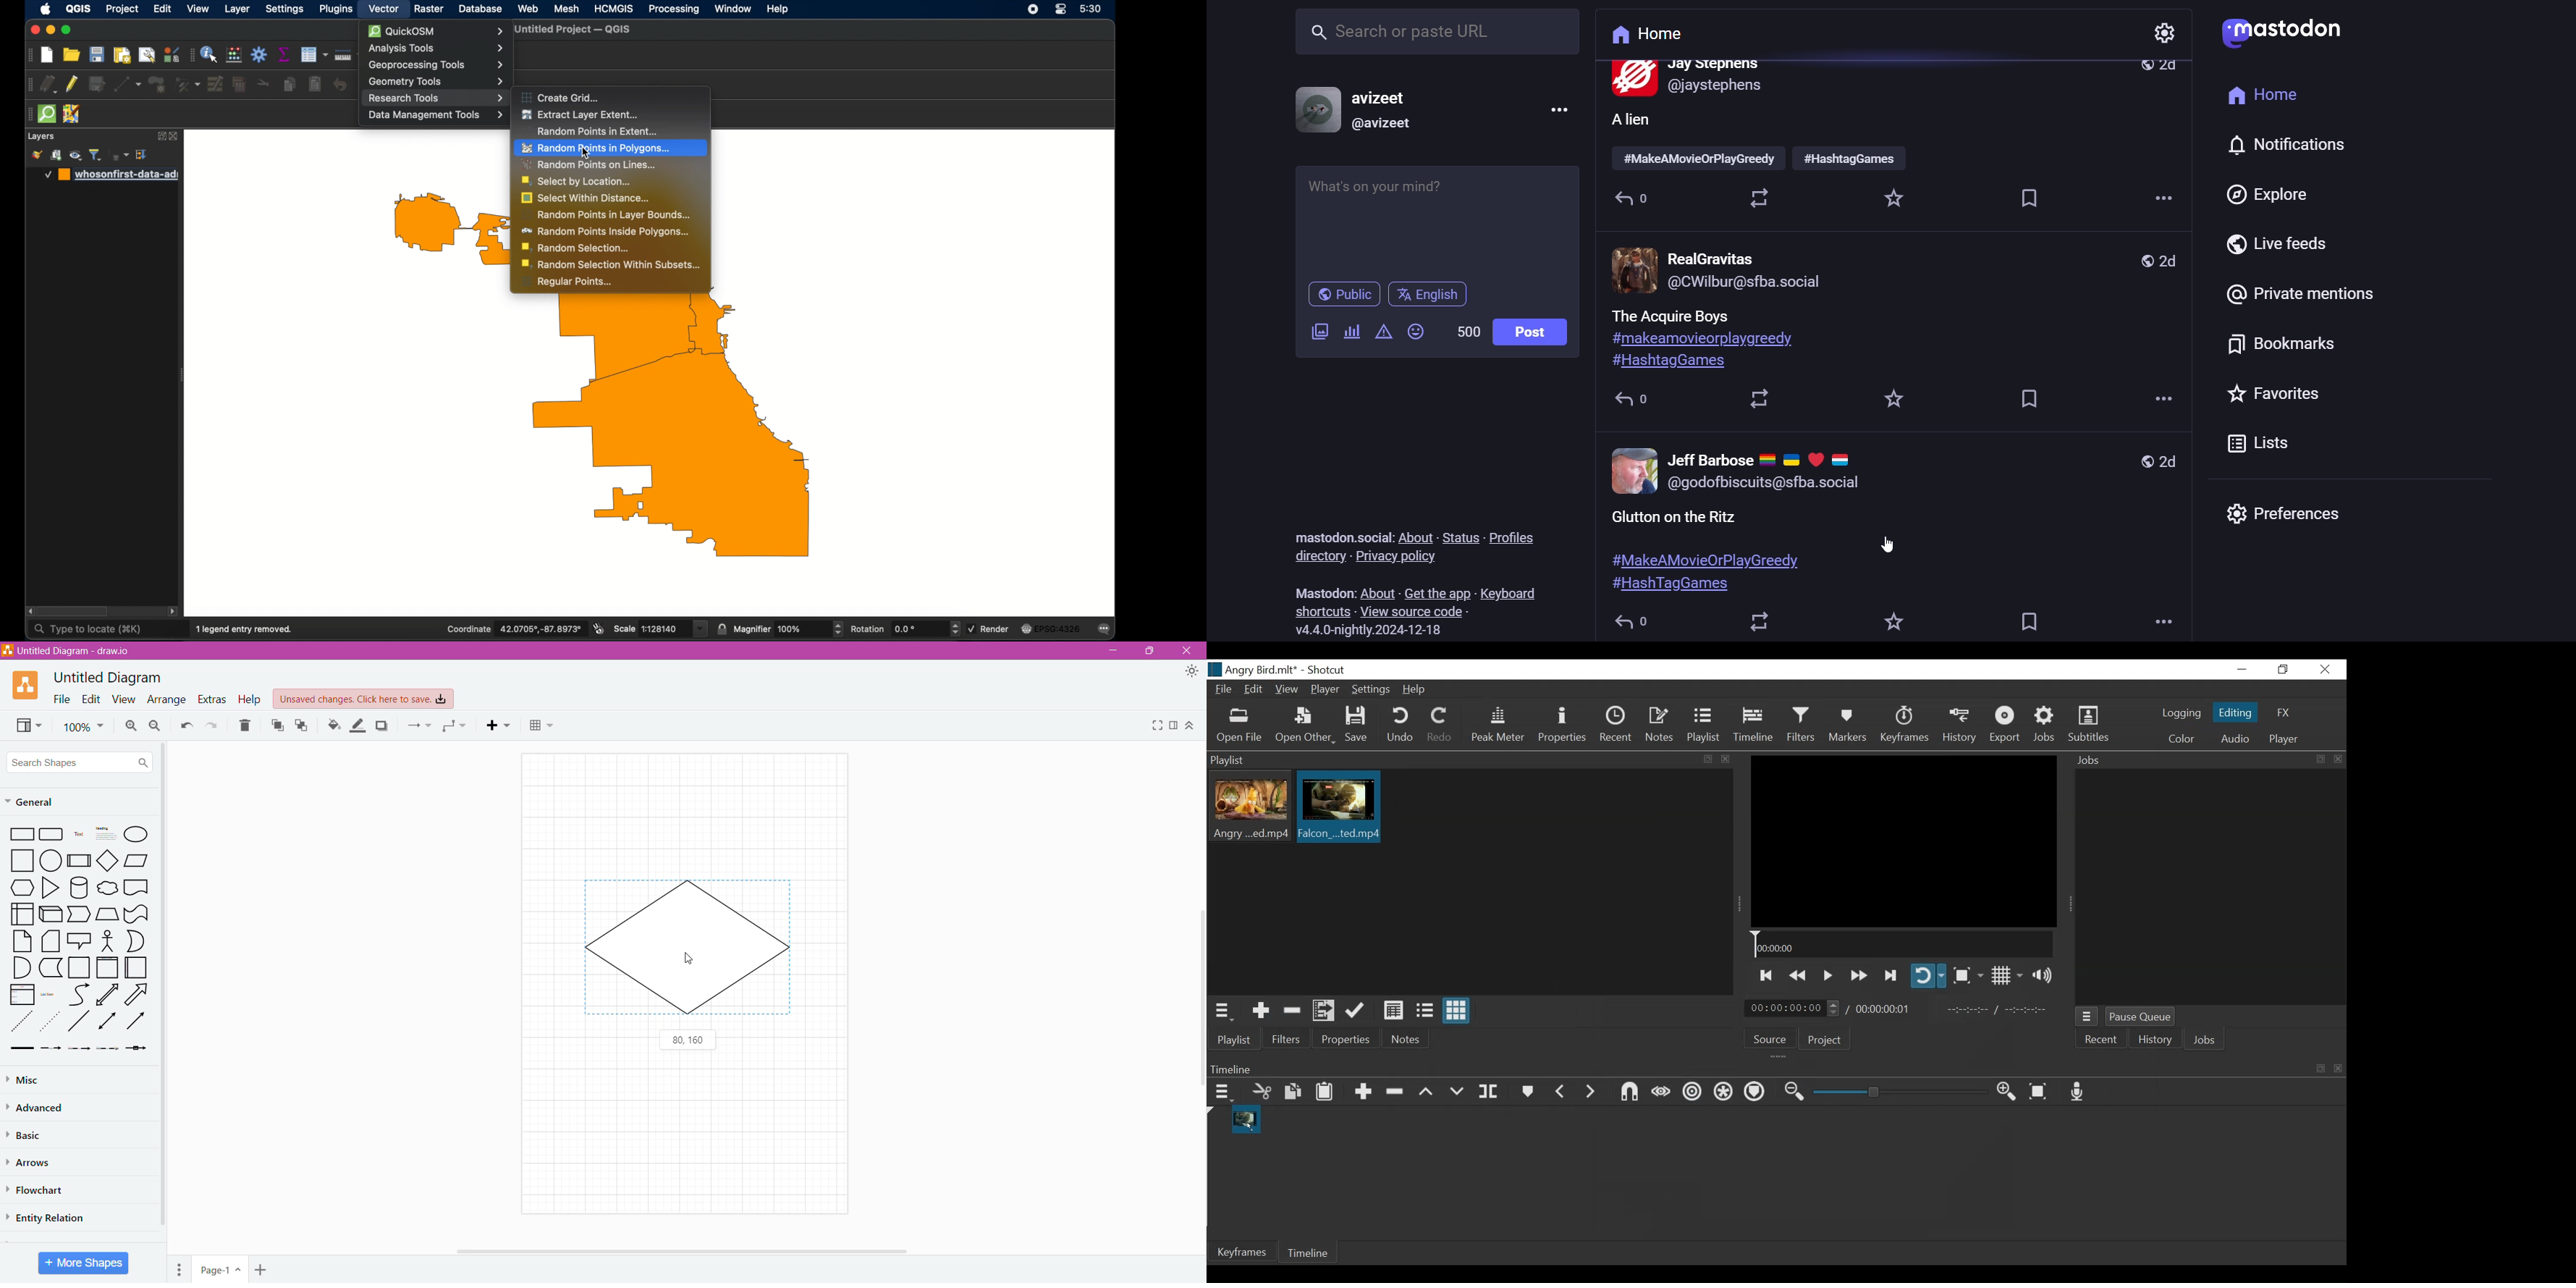 This screenshot has width=2576, height=1288. What do you see at coordinates (1429, 295) in the screenshot?
I see `english` at bounding box center [1429, 295].